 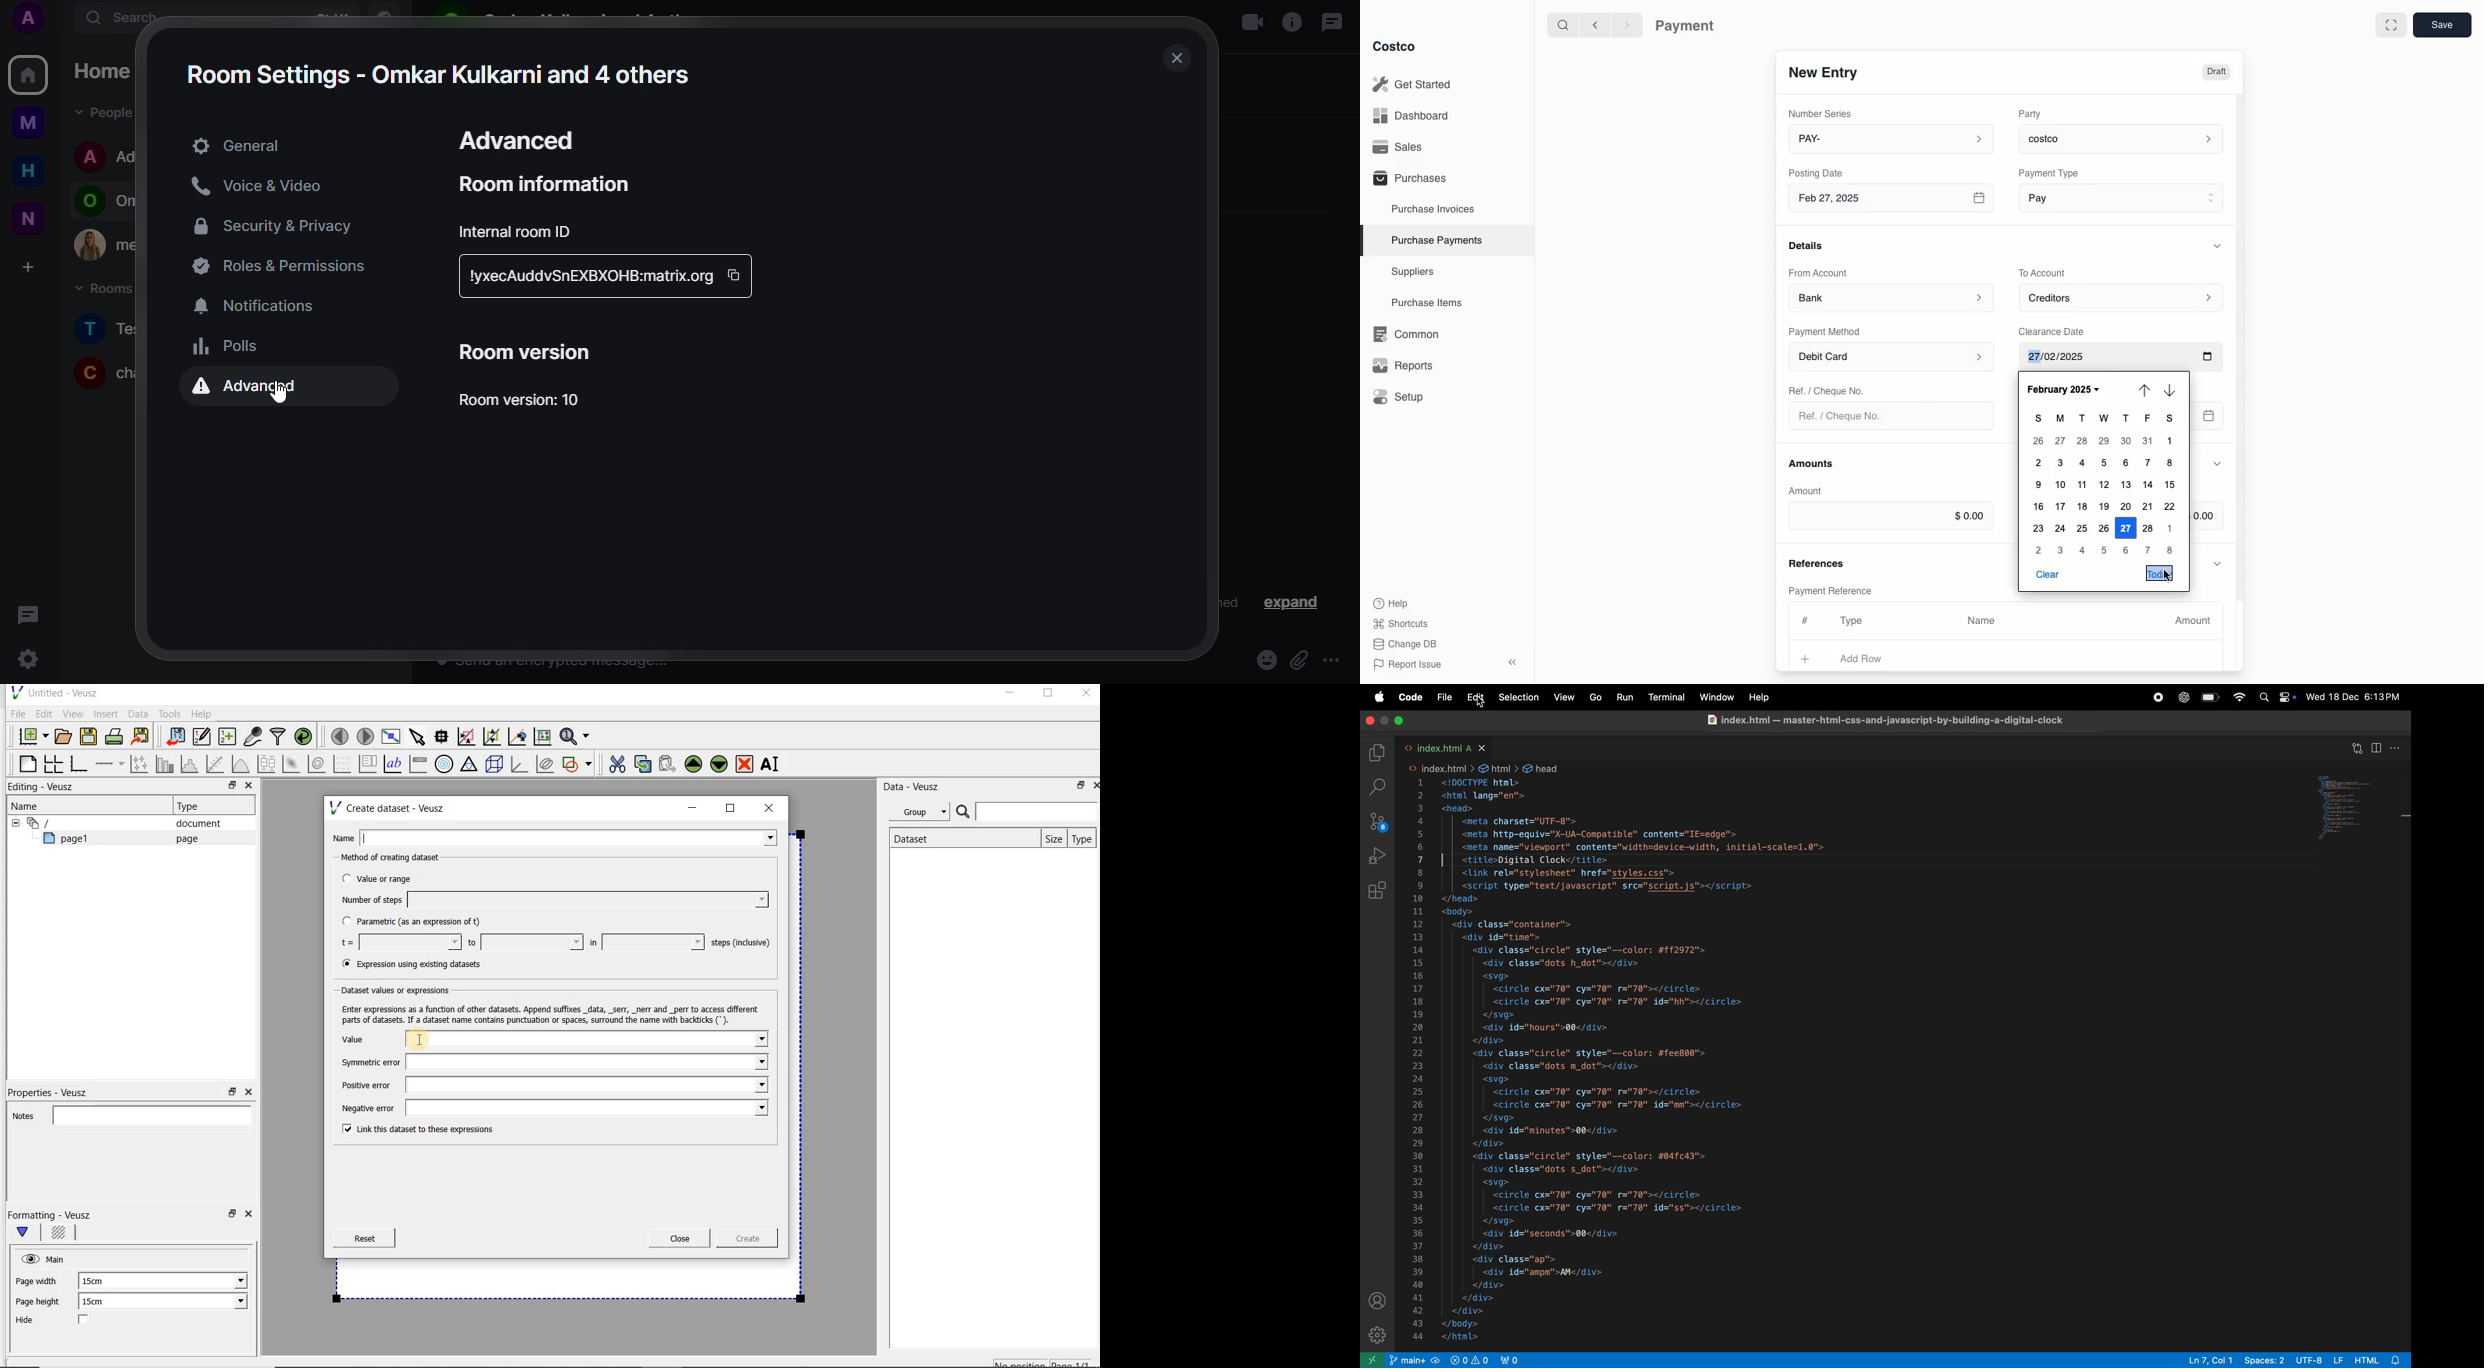 What do you see at coordinates (542, 736) in the screenshot?
I see `click to reset graph axes` at bounding box center [542, 736].